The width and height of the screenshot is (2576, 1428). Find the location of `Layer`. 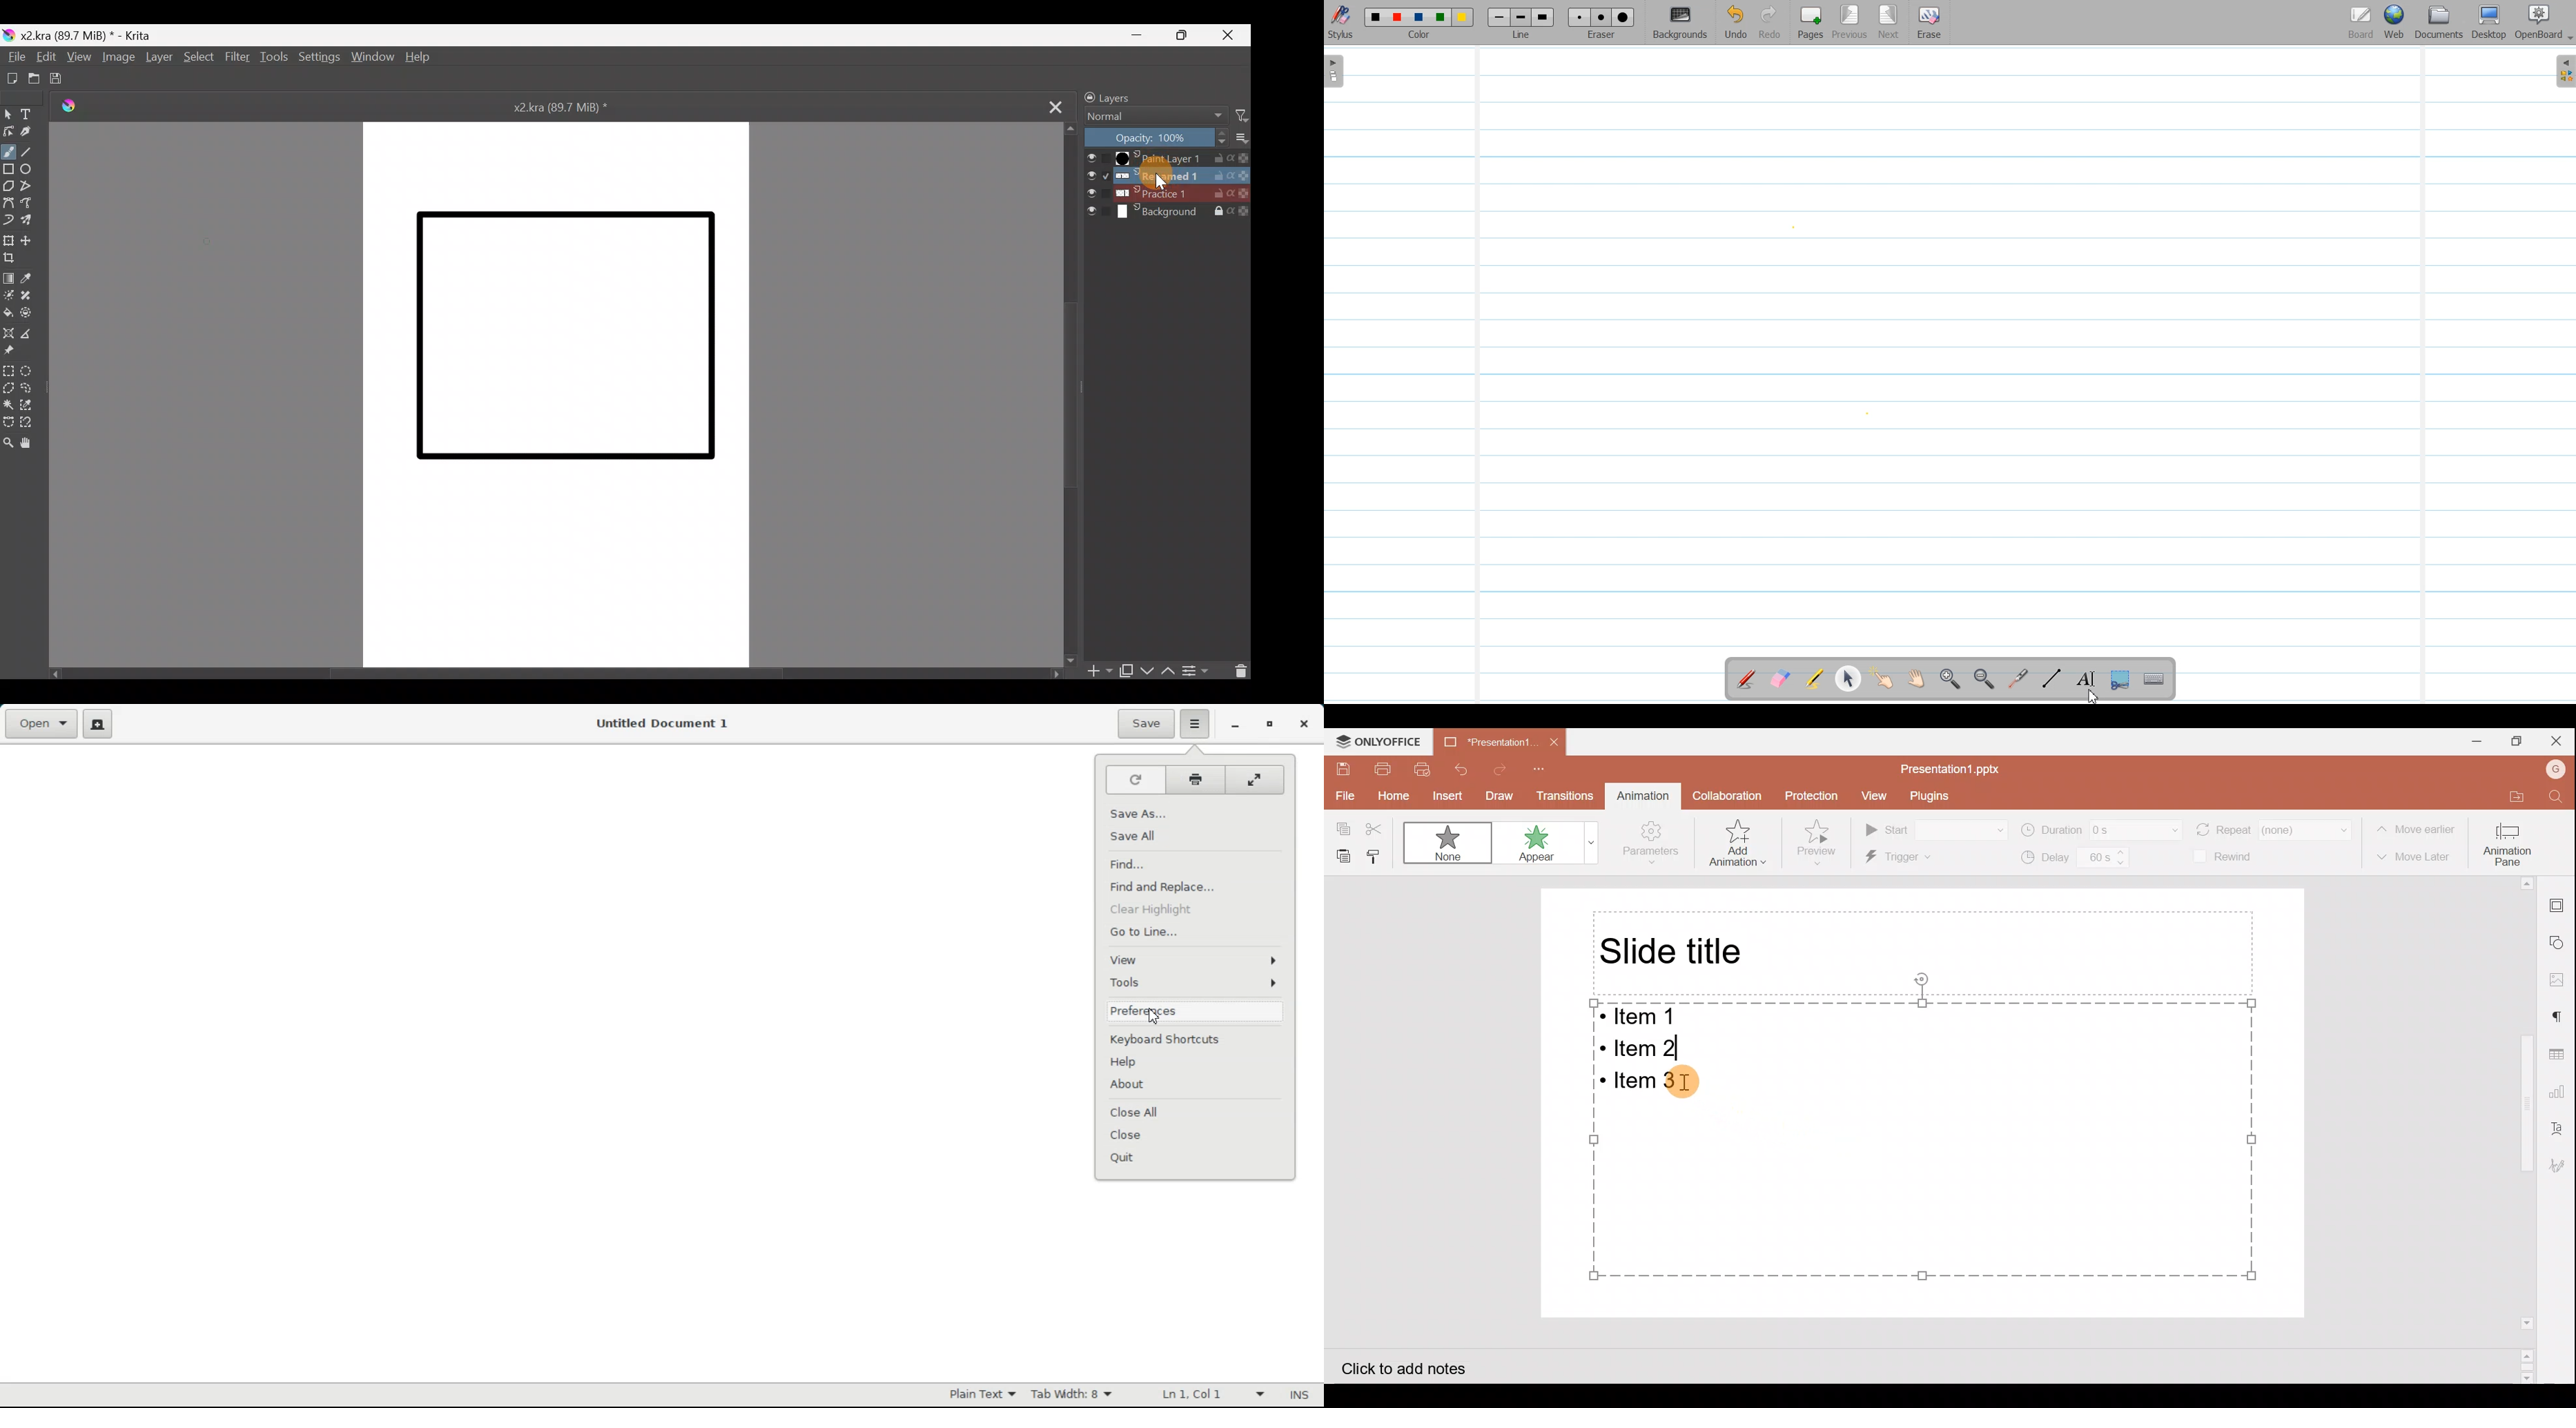

Layer is located at coordinates (158, 57).